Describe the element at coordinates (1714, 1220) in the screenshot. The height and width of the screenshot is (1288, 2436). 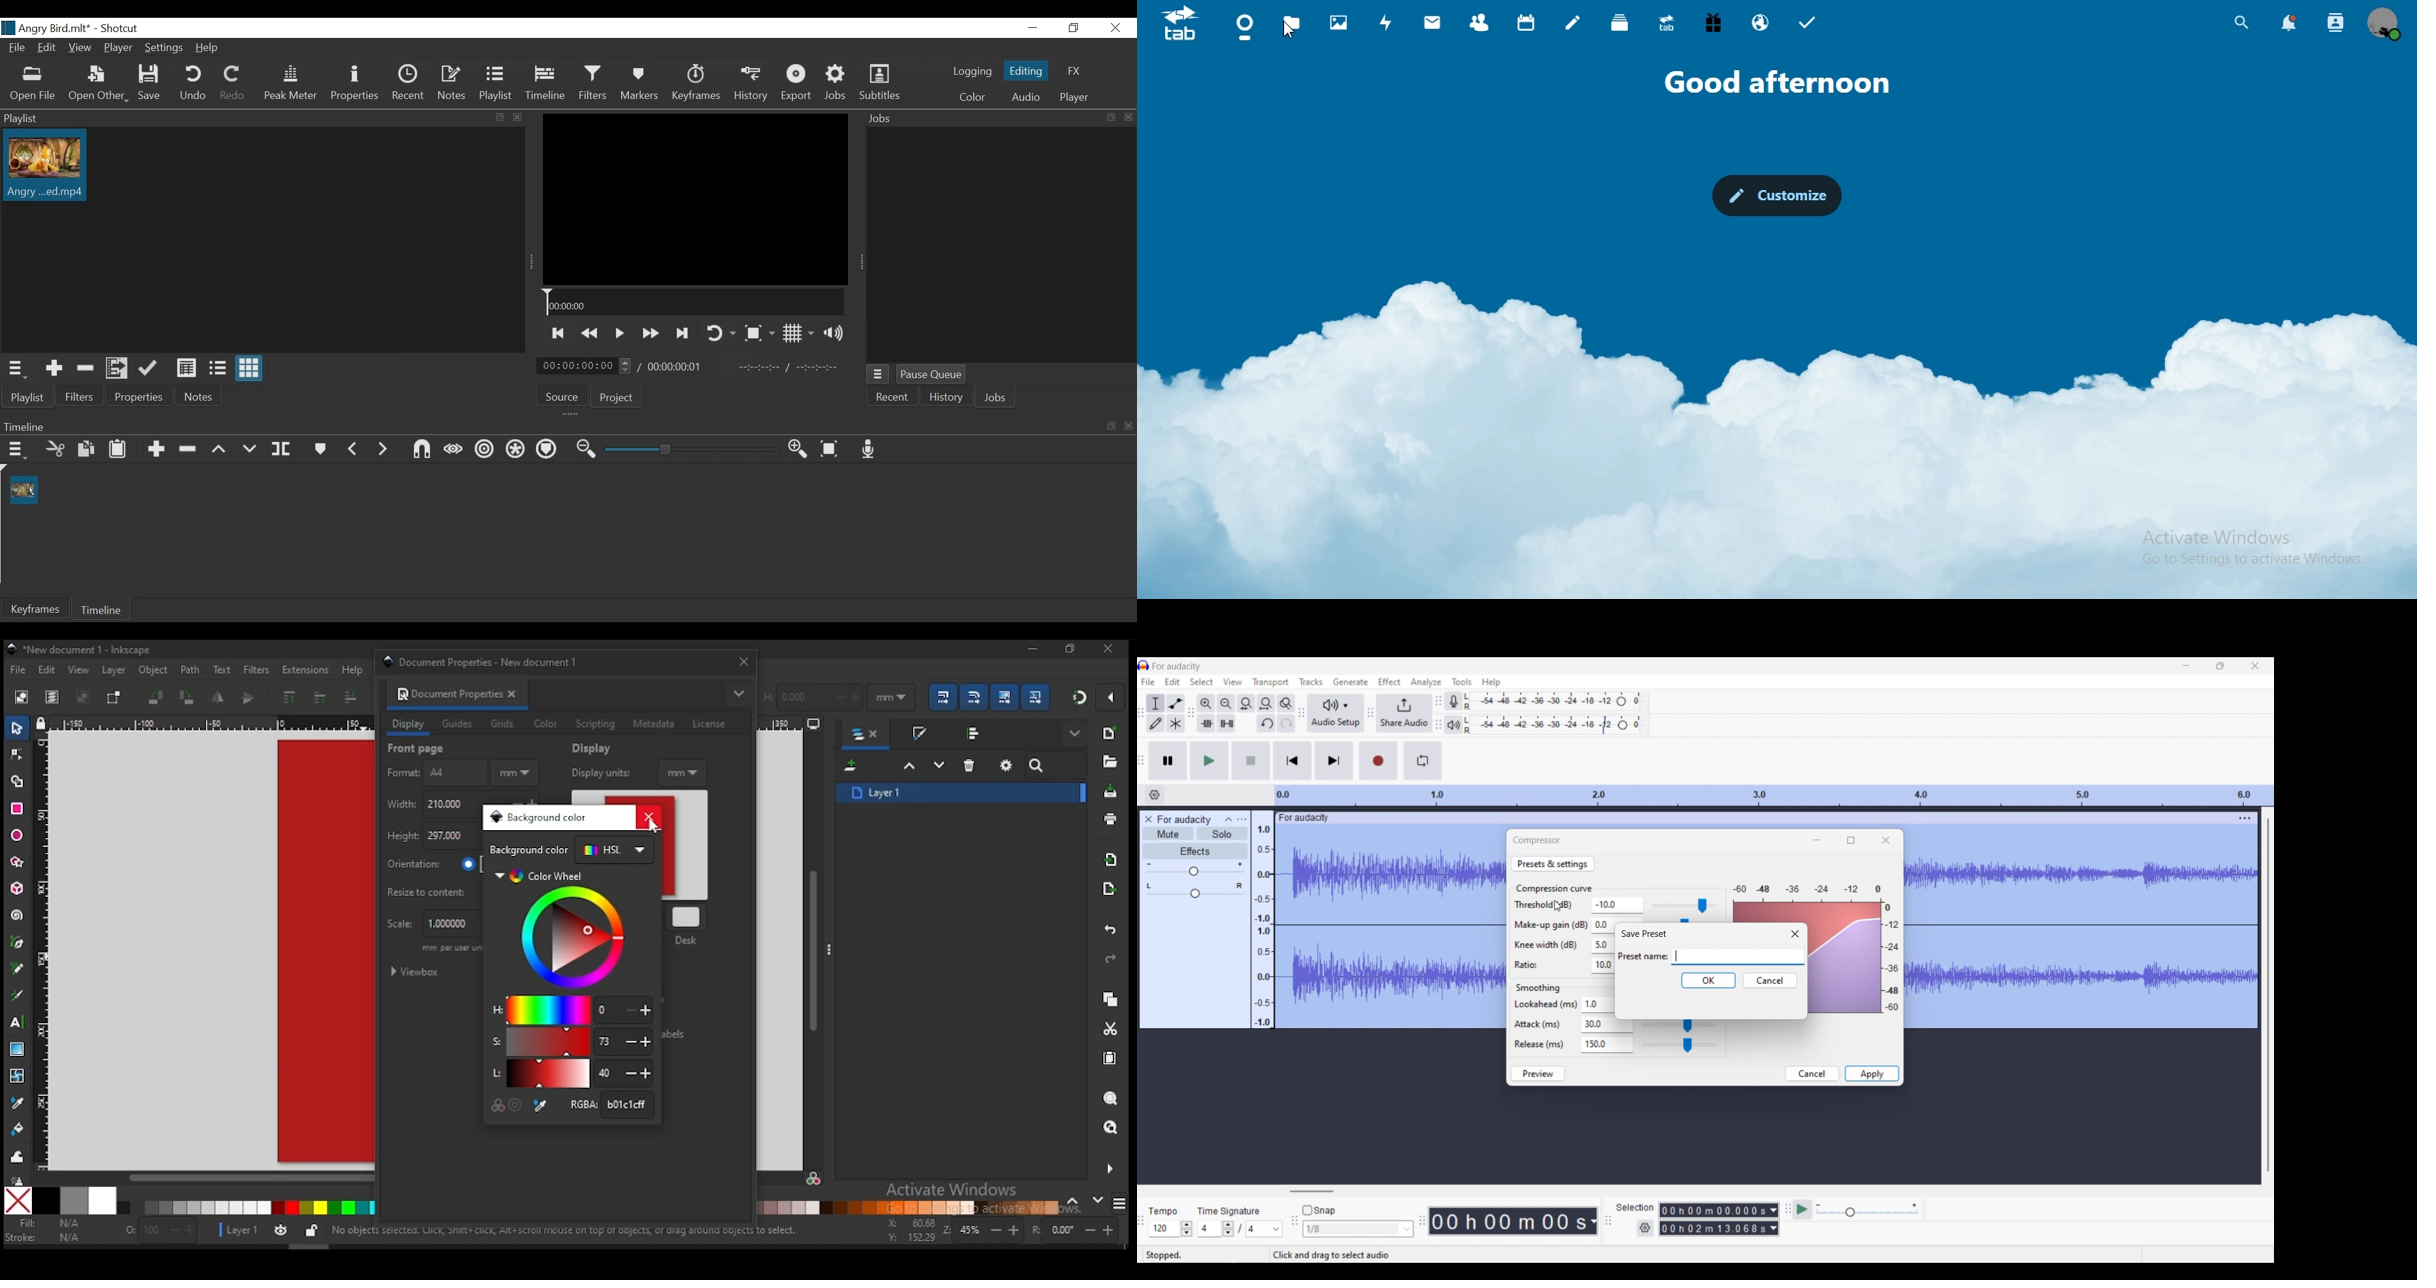
I see `00 h 00 m 00.000 s` at that location.